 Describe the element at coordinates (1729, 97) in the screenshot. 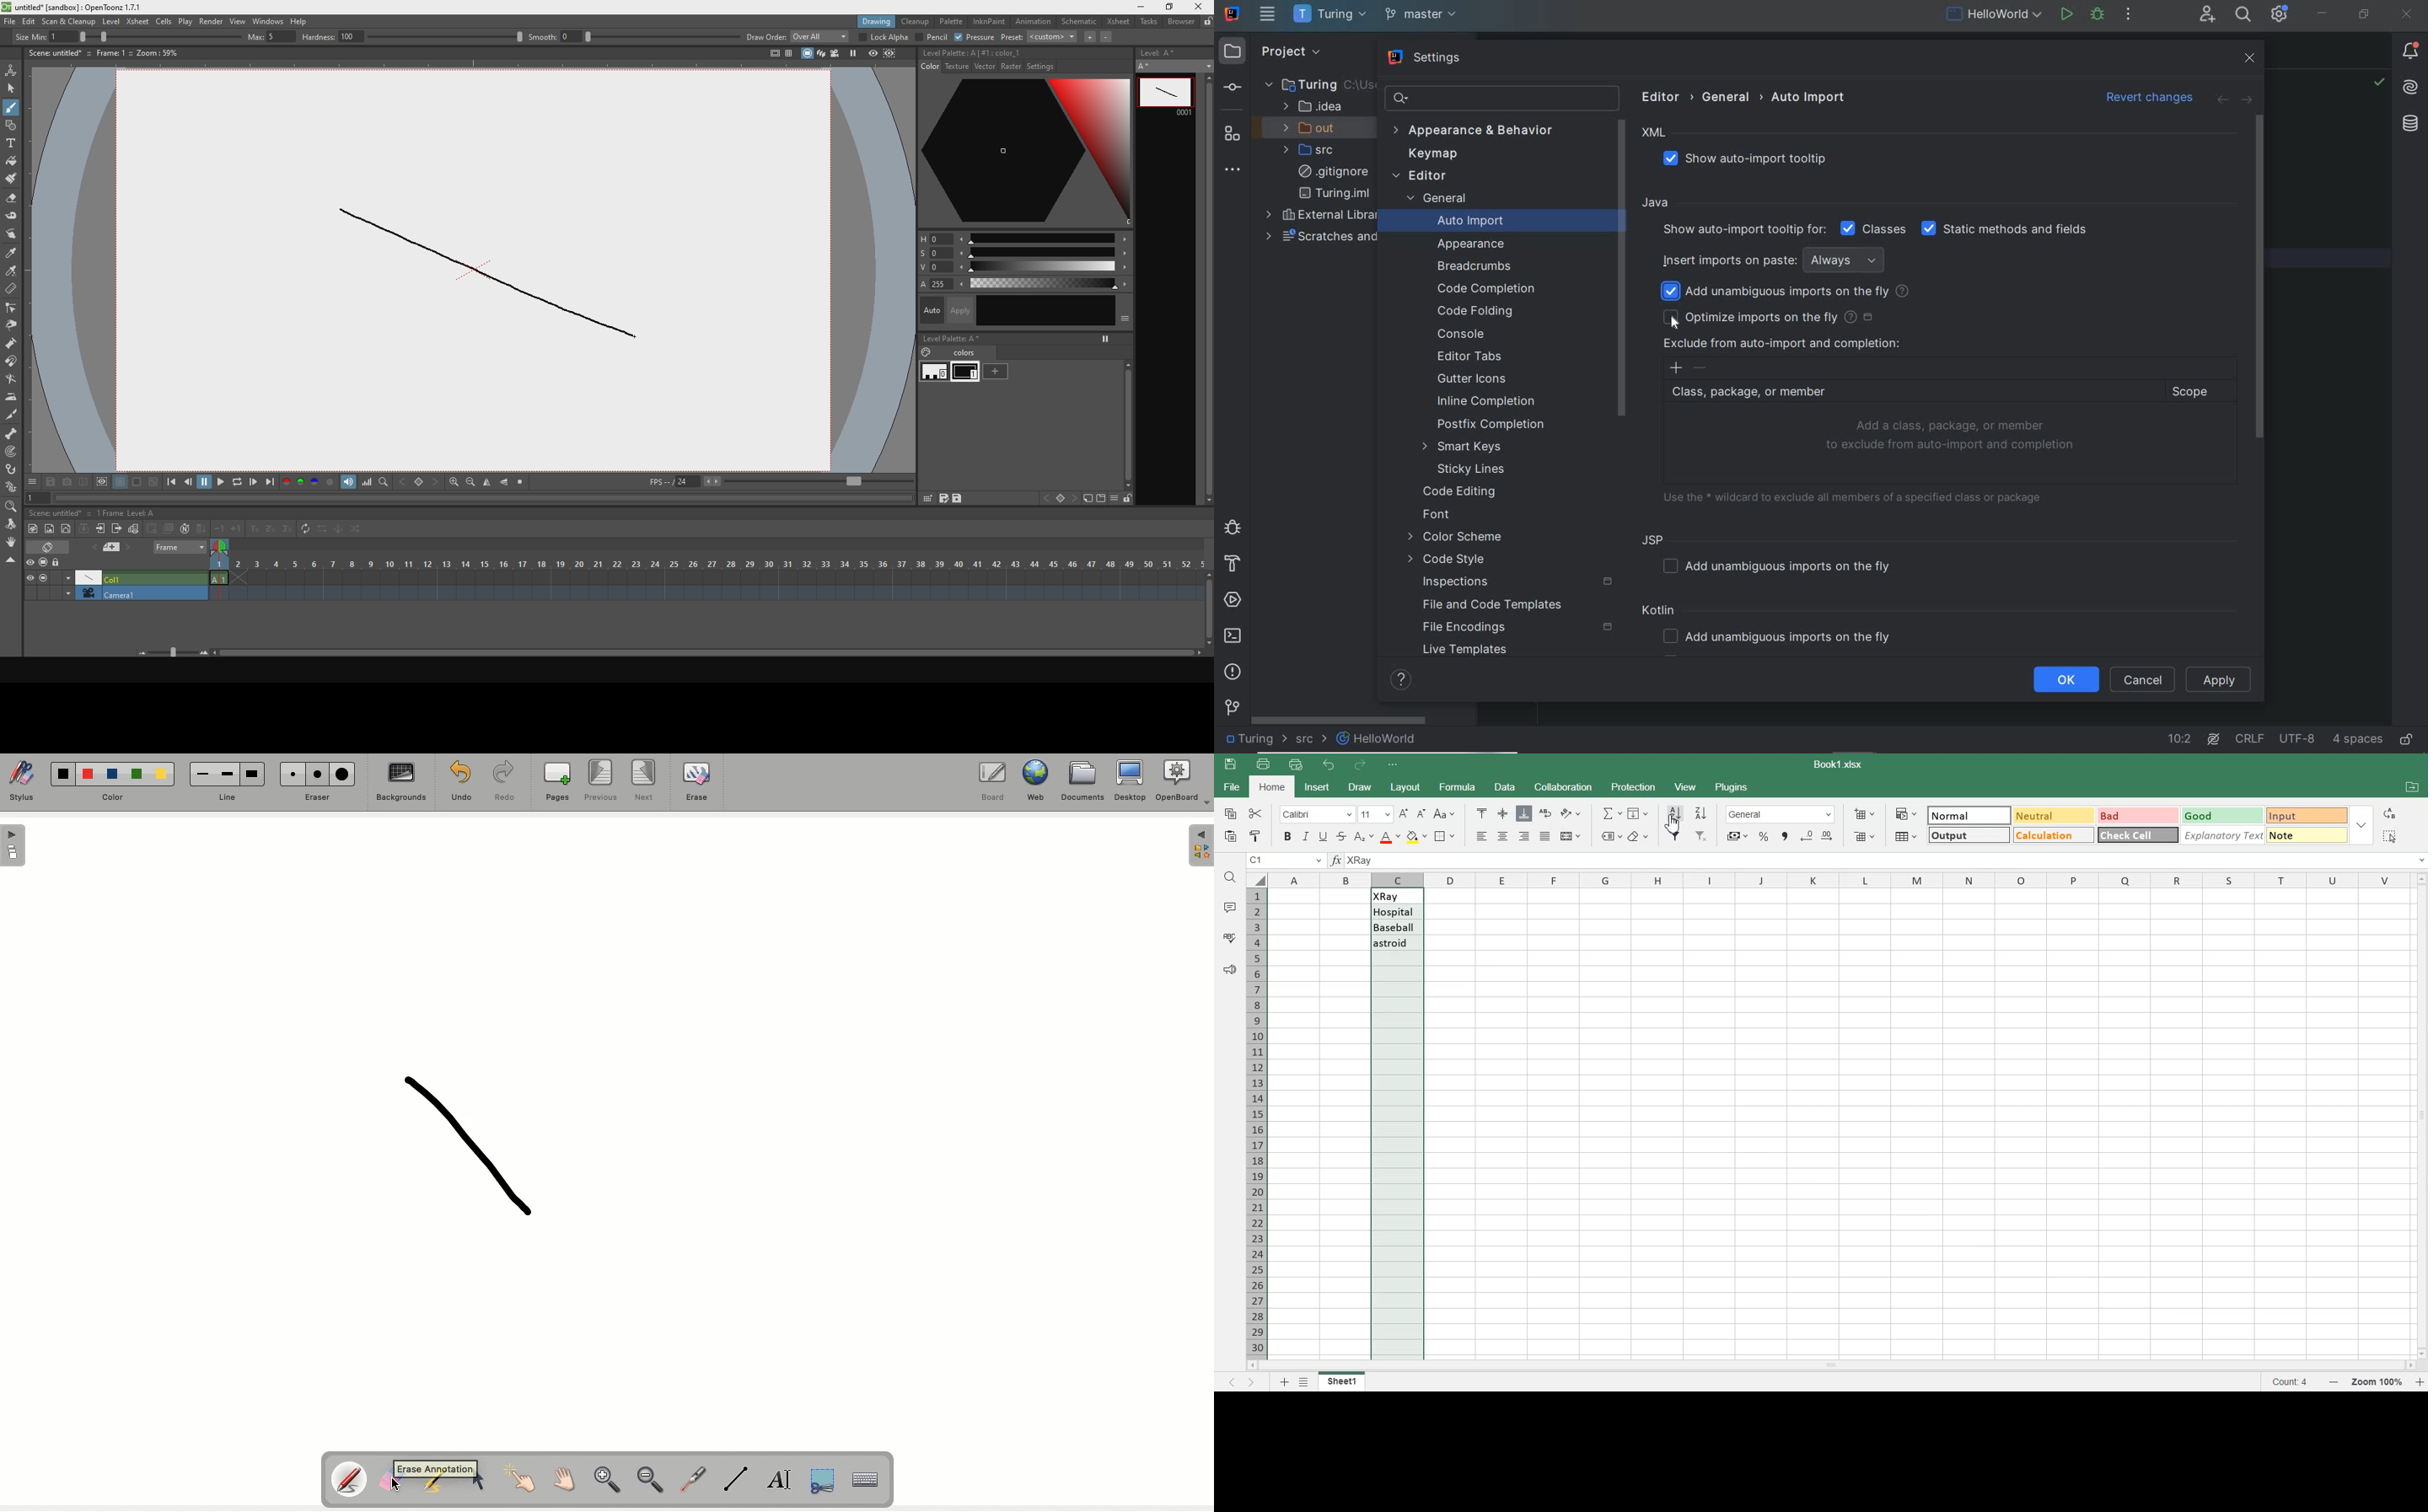

I see `general` at that location.